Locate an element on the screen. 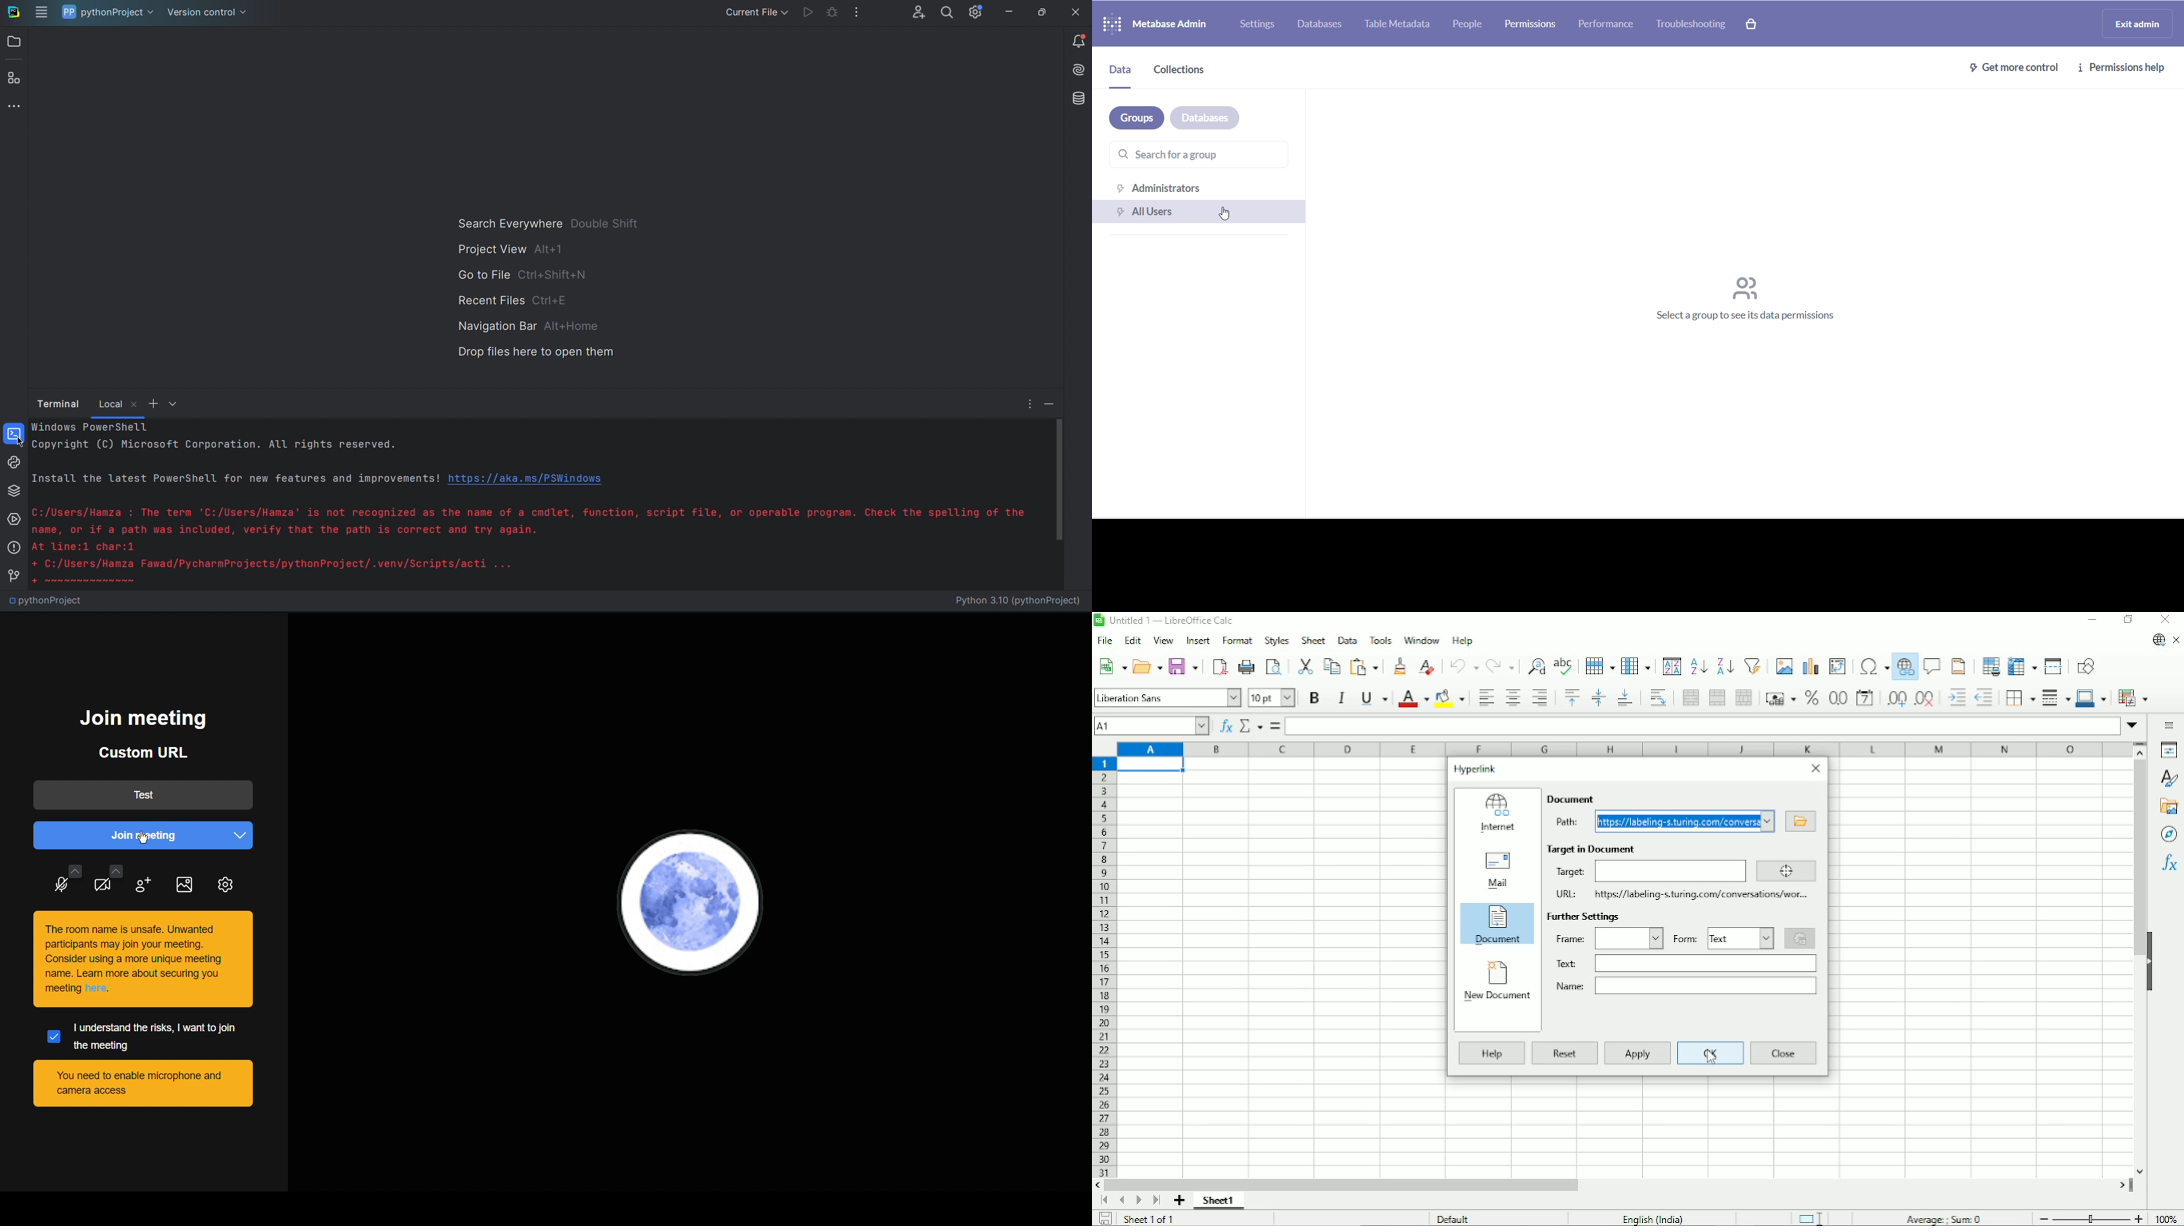 Image resolution: width=2184 pixels, height=1232 pixels. Decrease indent is located at coordinates (1984, 699).